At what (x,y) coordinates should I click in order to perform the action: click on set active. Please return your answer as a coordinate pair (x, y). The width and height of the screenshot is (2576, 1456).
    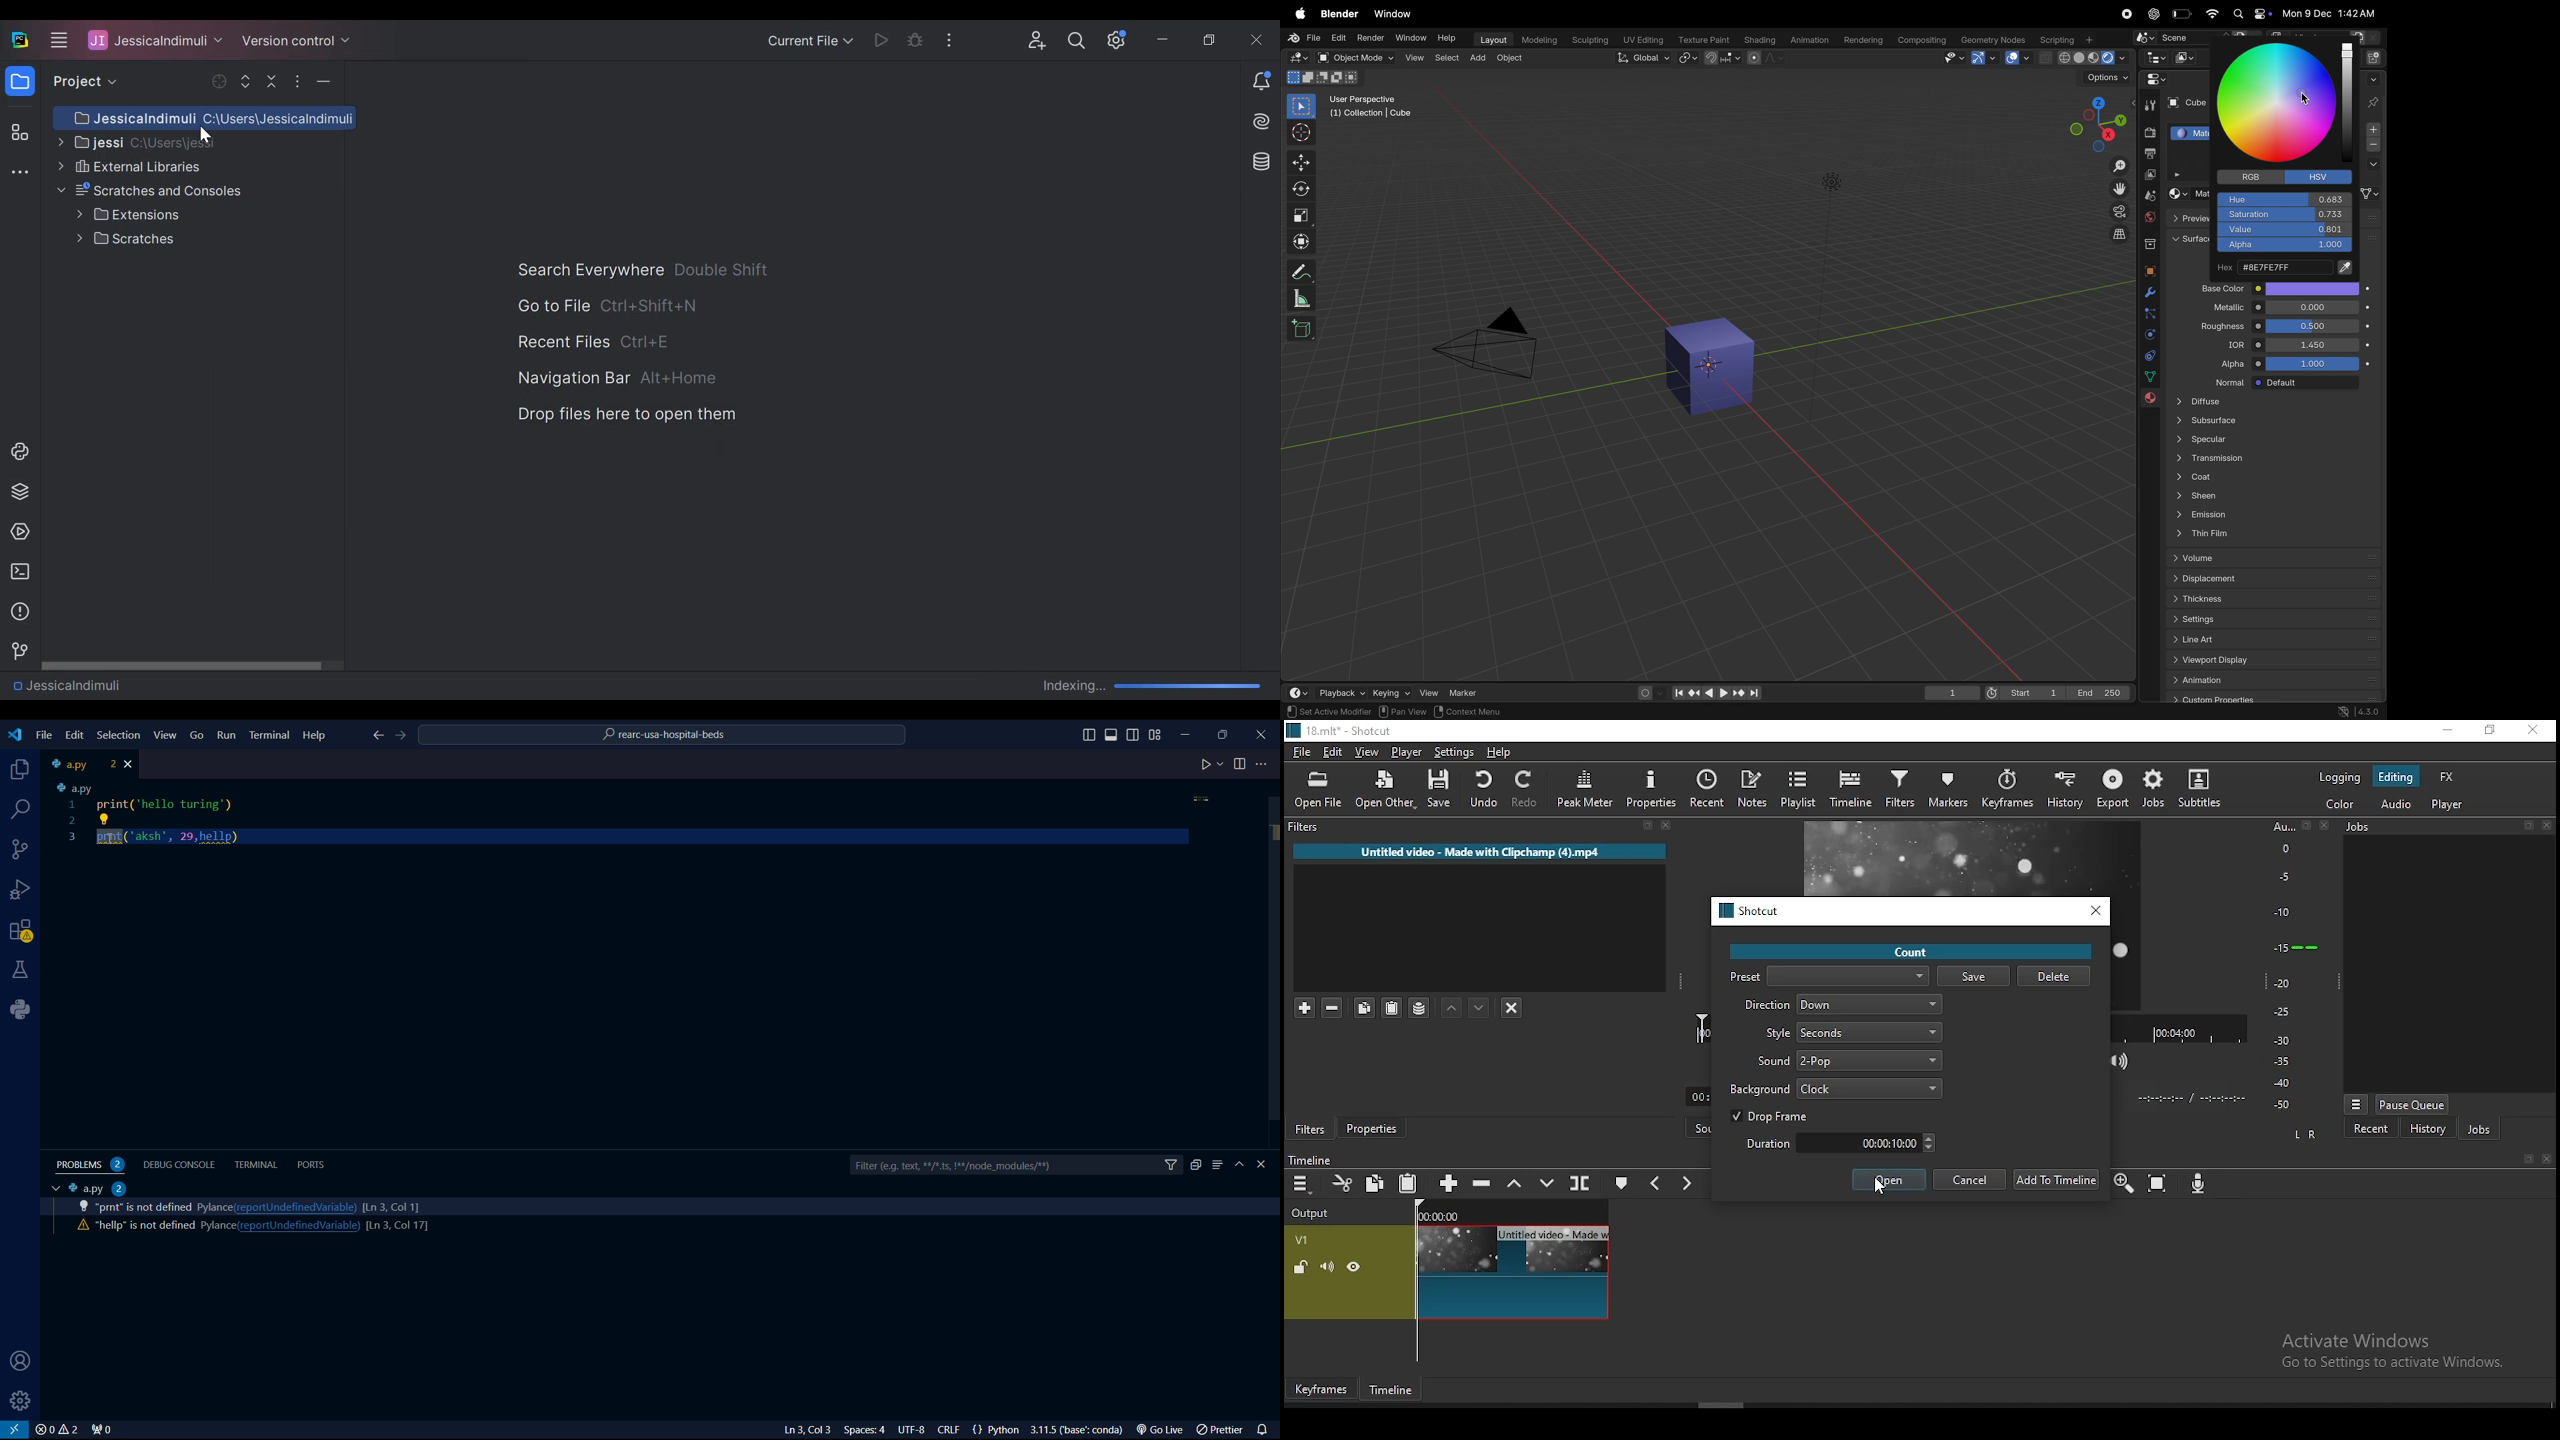
    Looking at the image, I should click on (1309, 711).